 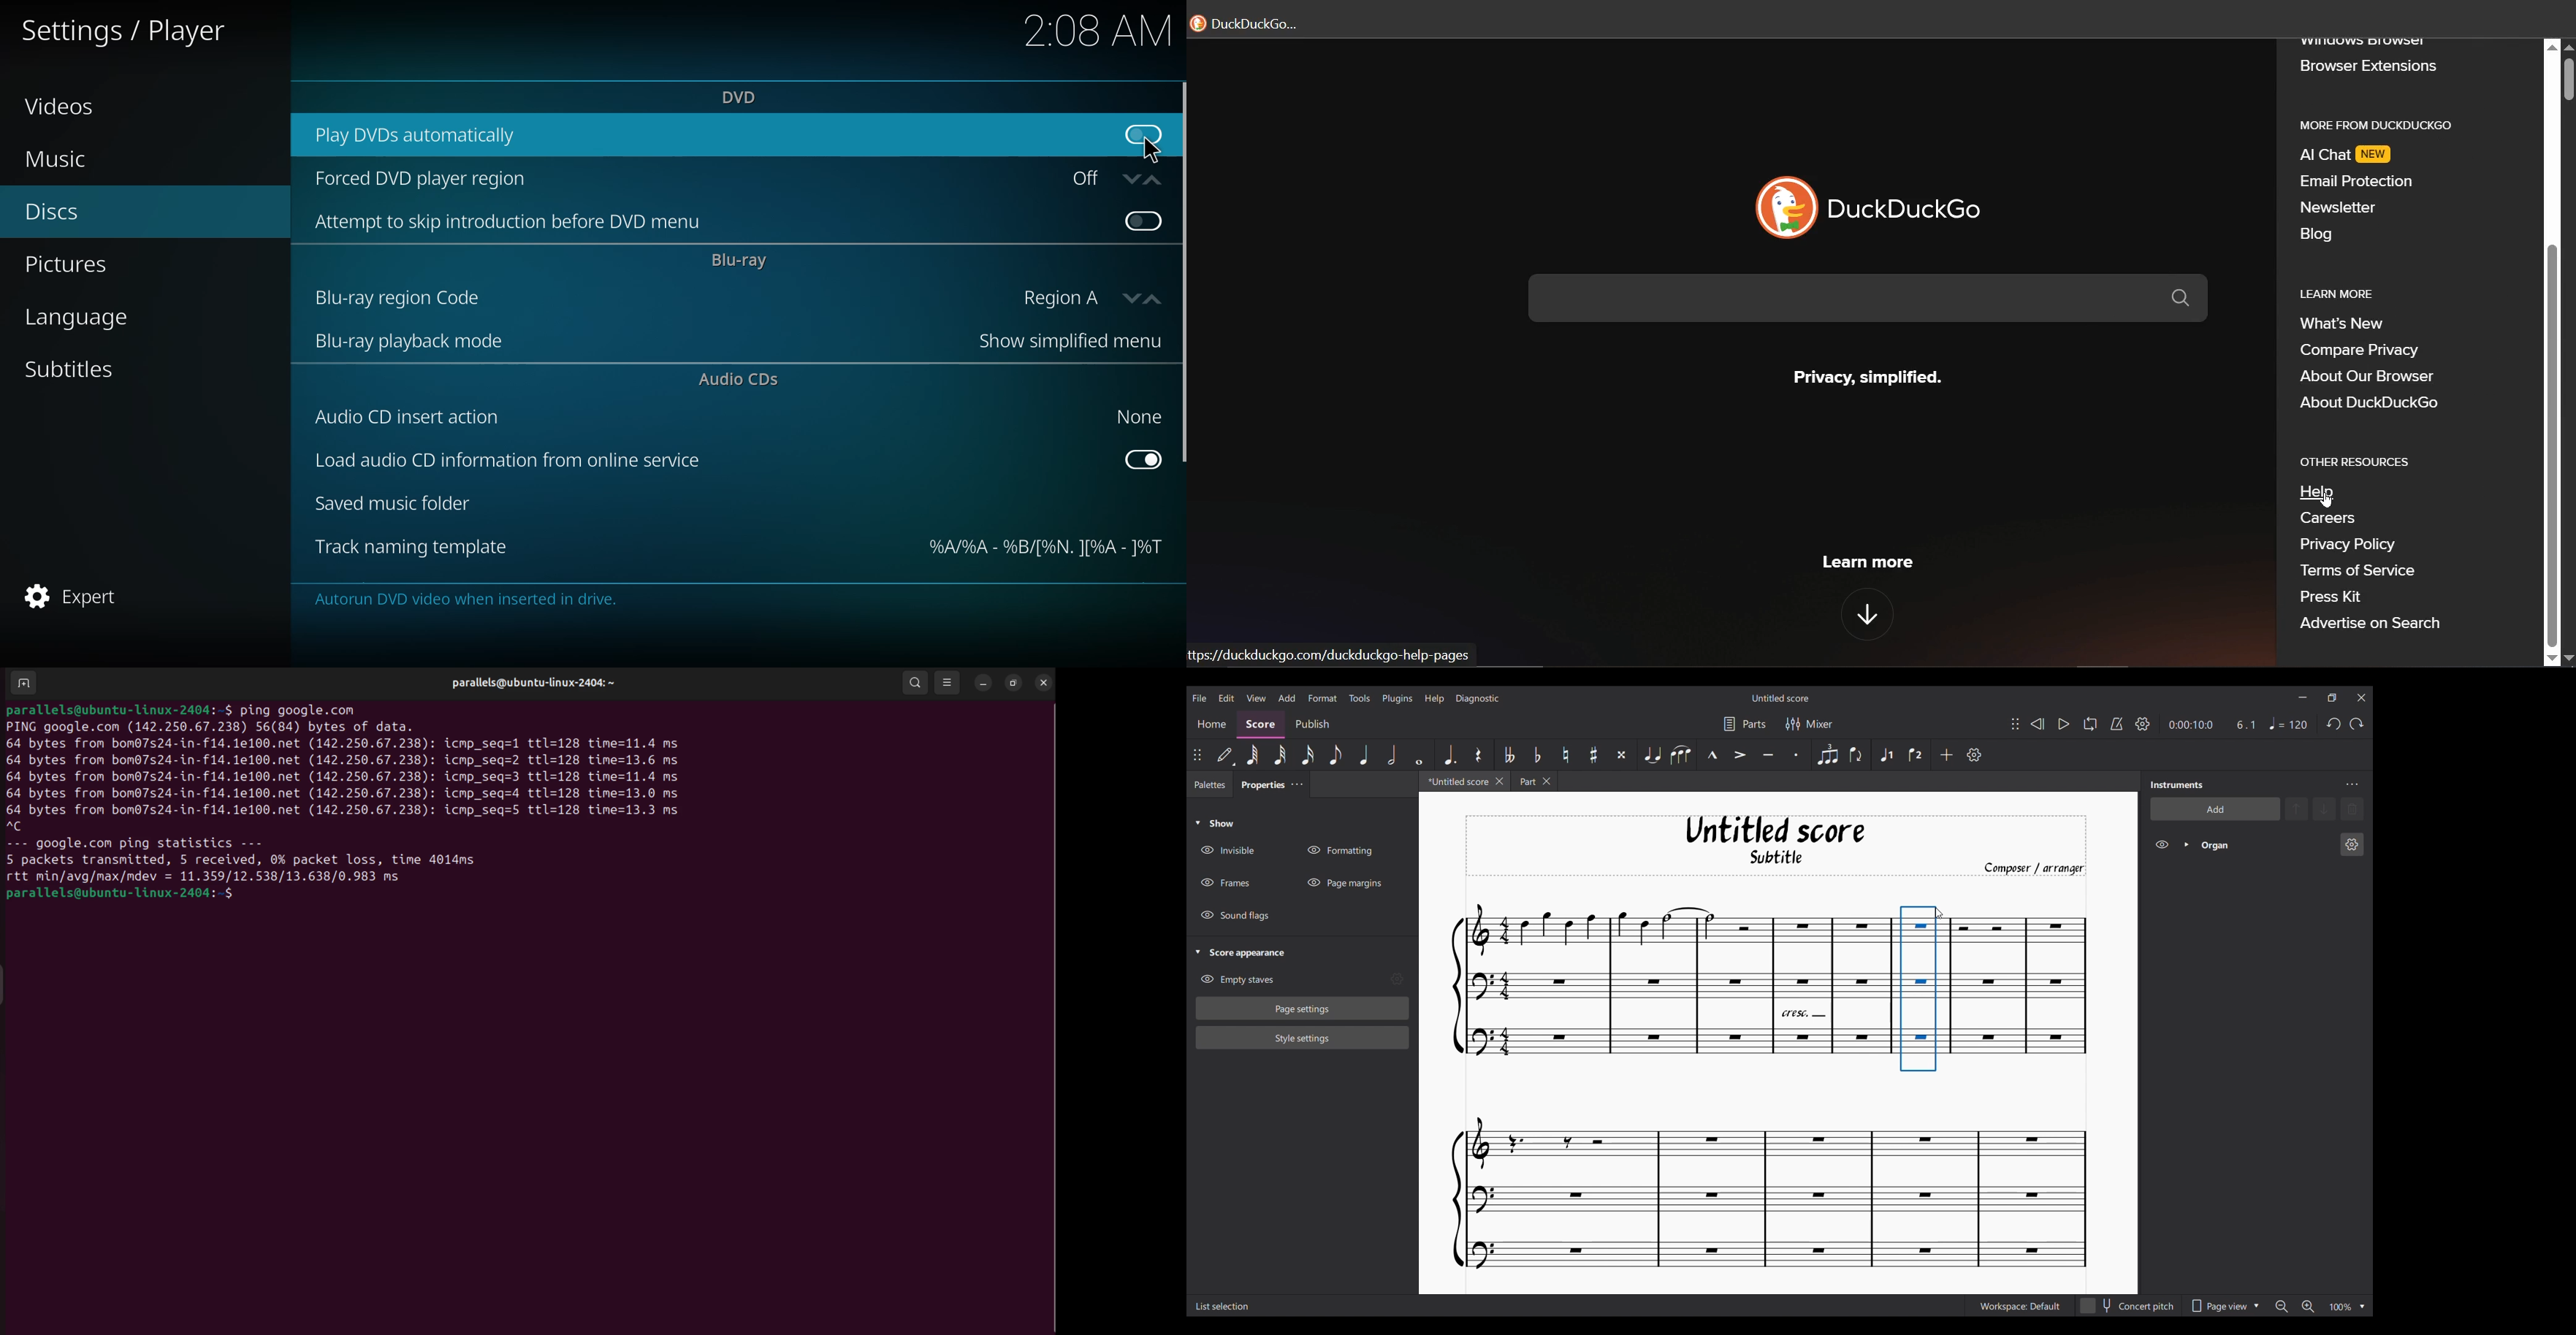 What do you see at coordinates (53, 214) in the screenshot?
I see `discs` at bounding box center [53, 214].